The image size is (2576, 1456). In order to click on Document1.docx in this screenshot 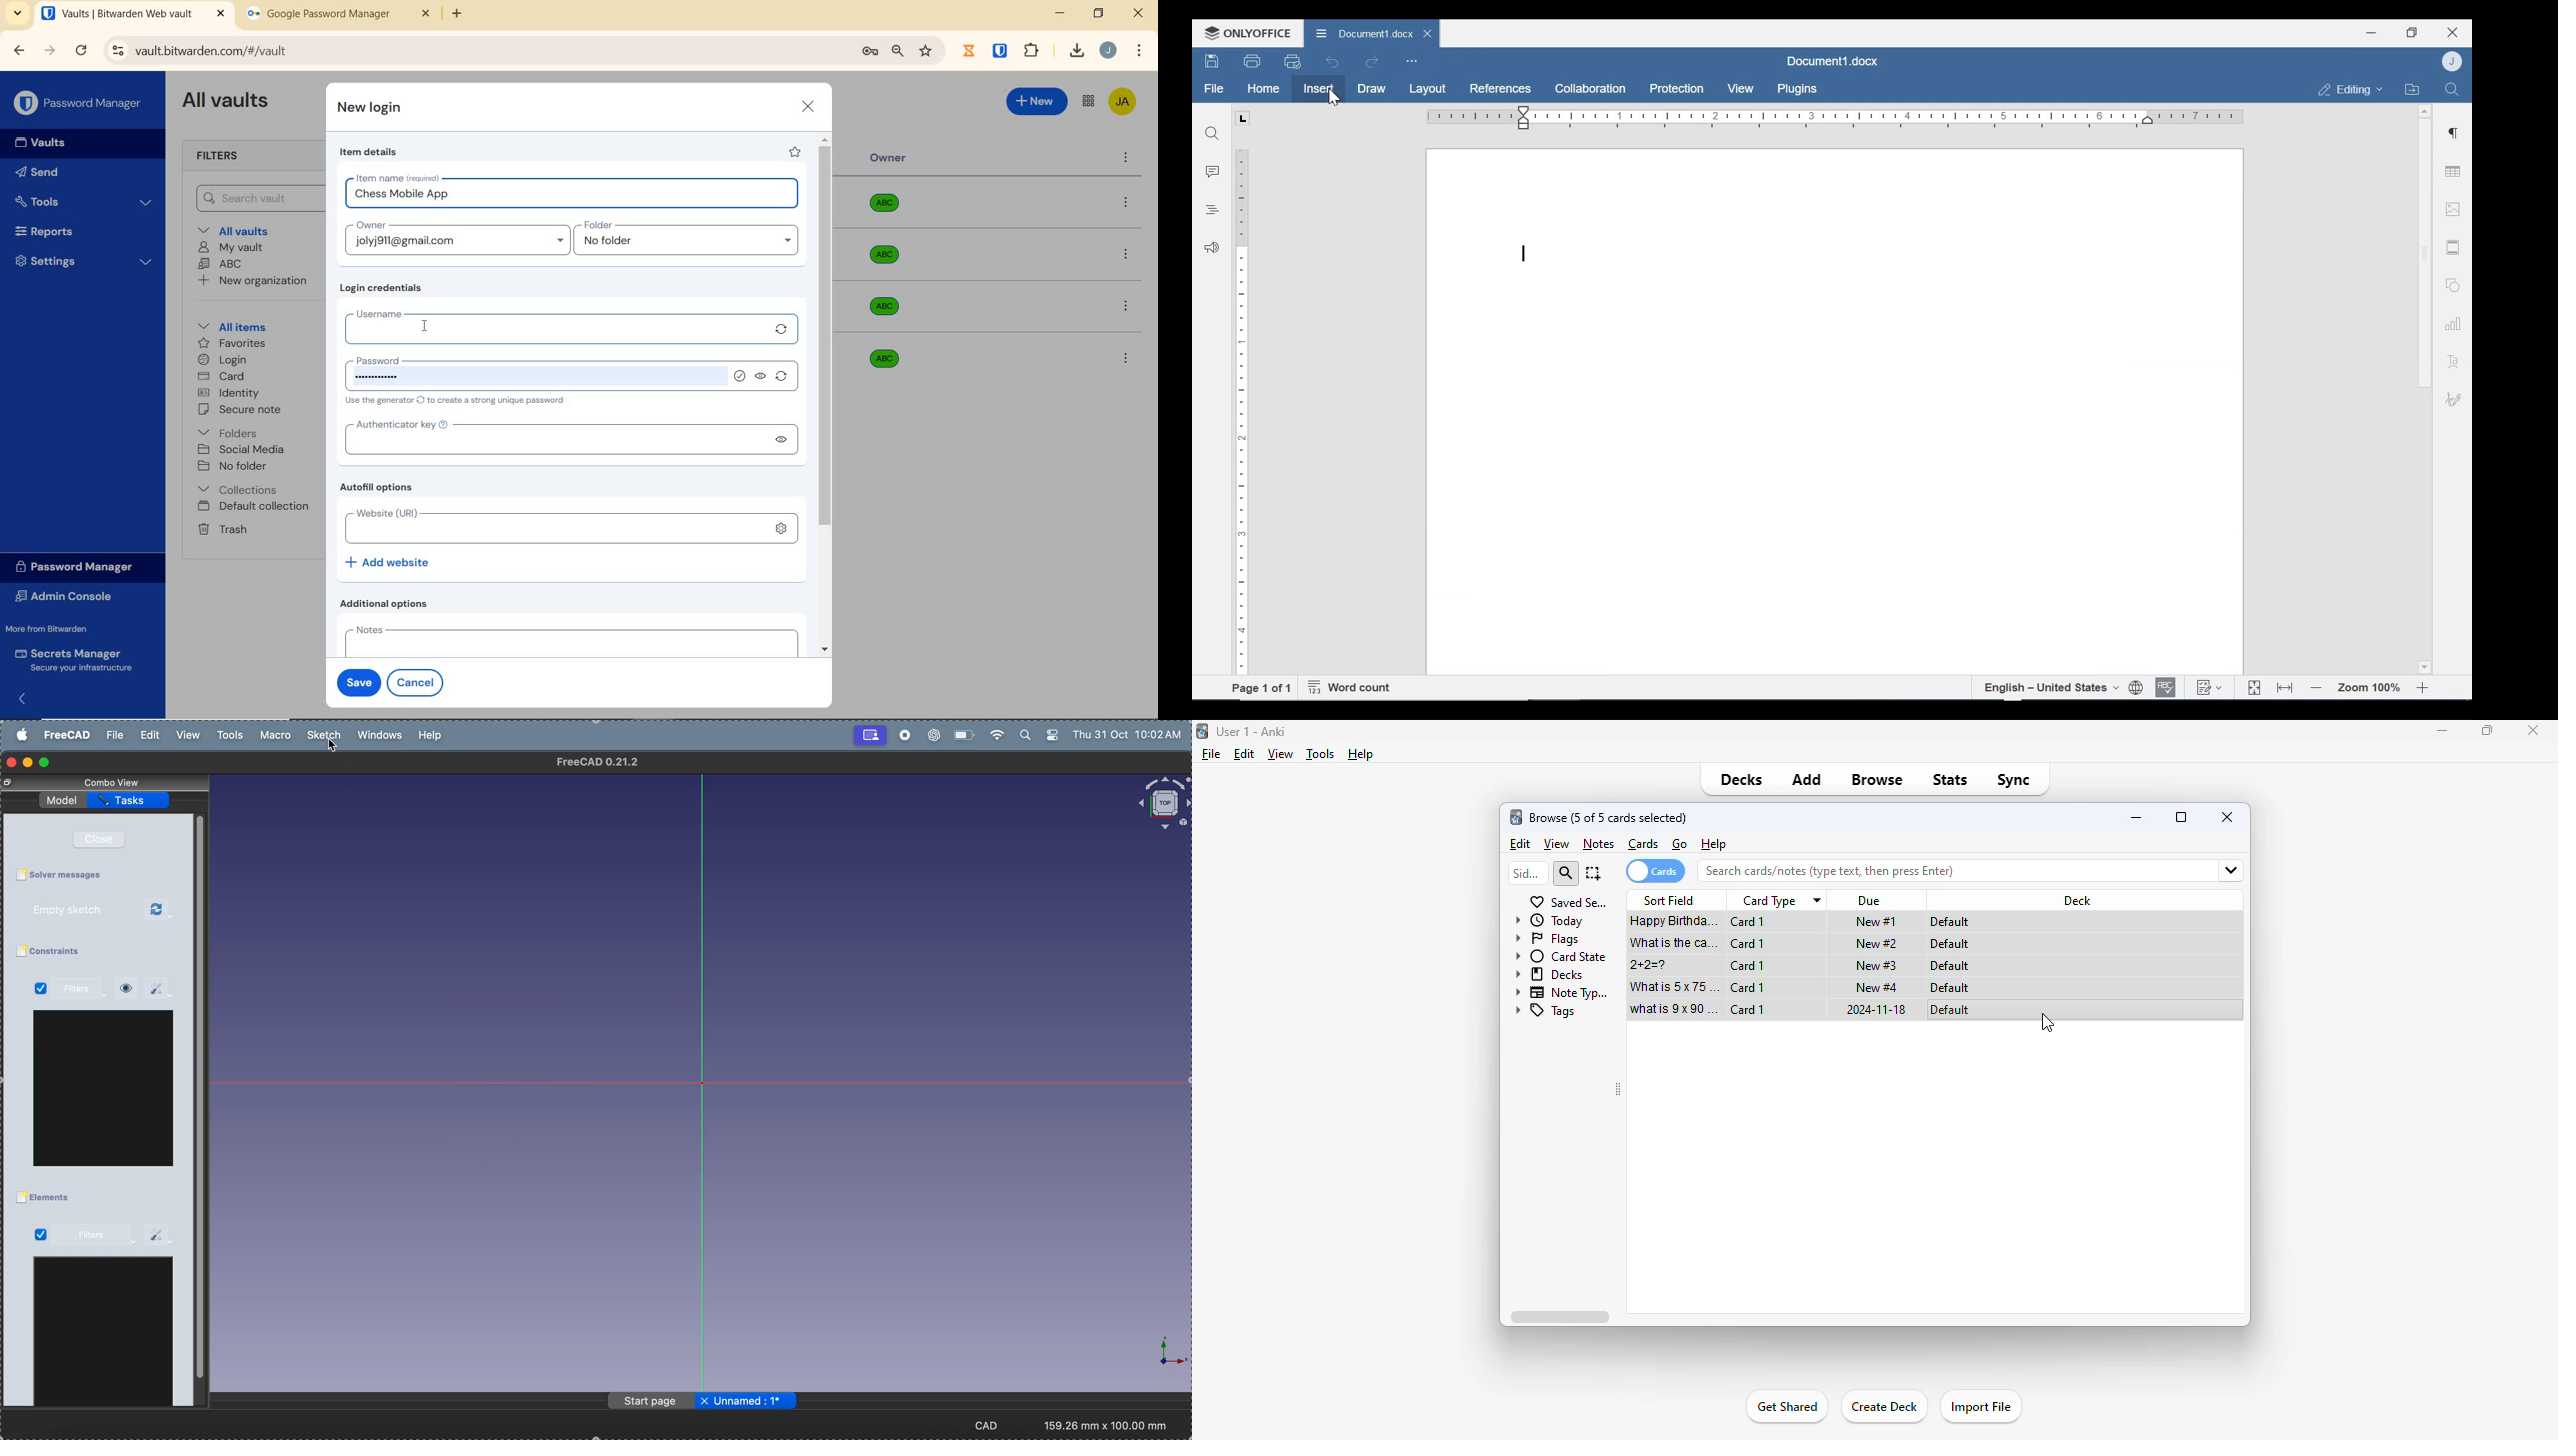, I will do `click(1361, 31)`.